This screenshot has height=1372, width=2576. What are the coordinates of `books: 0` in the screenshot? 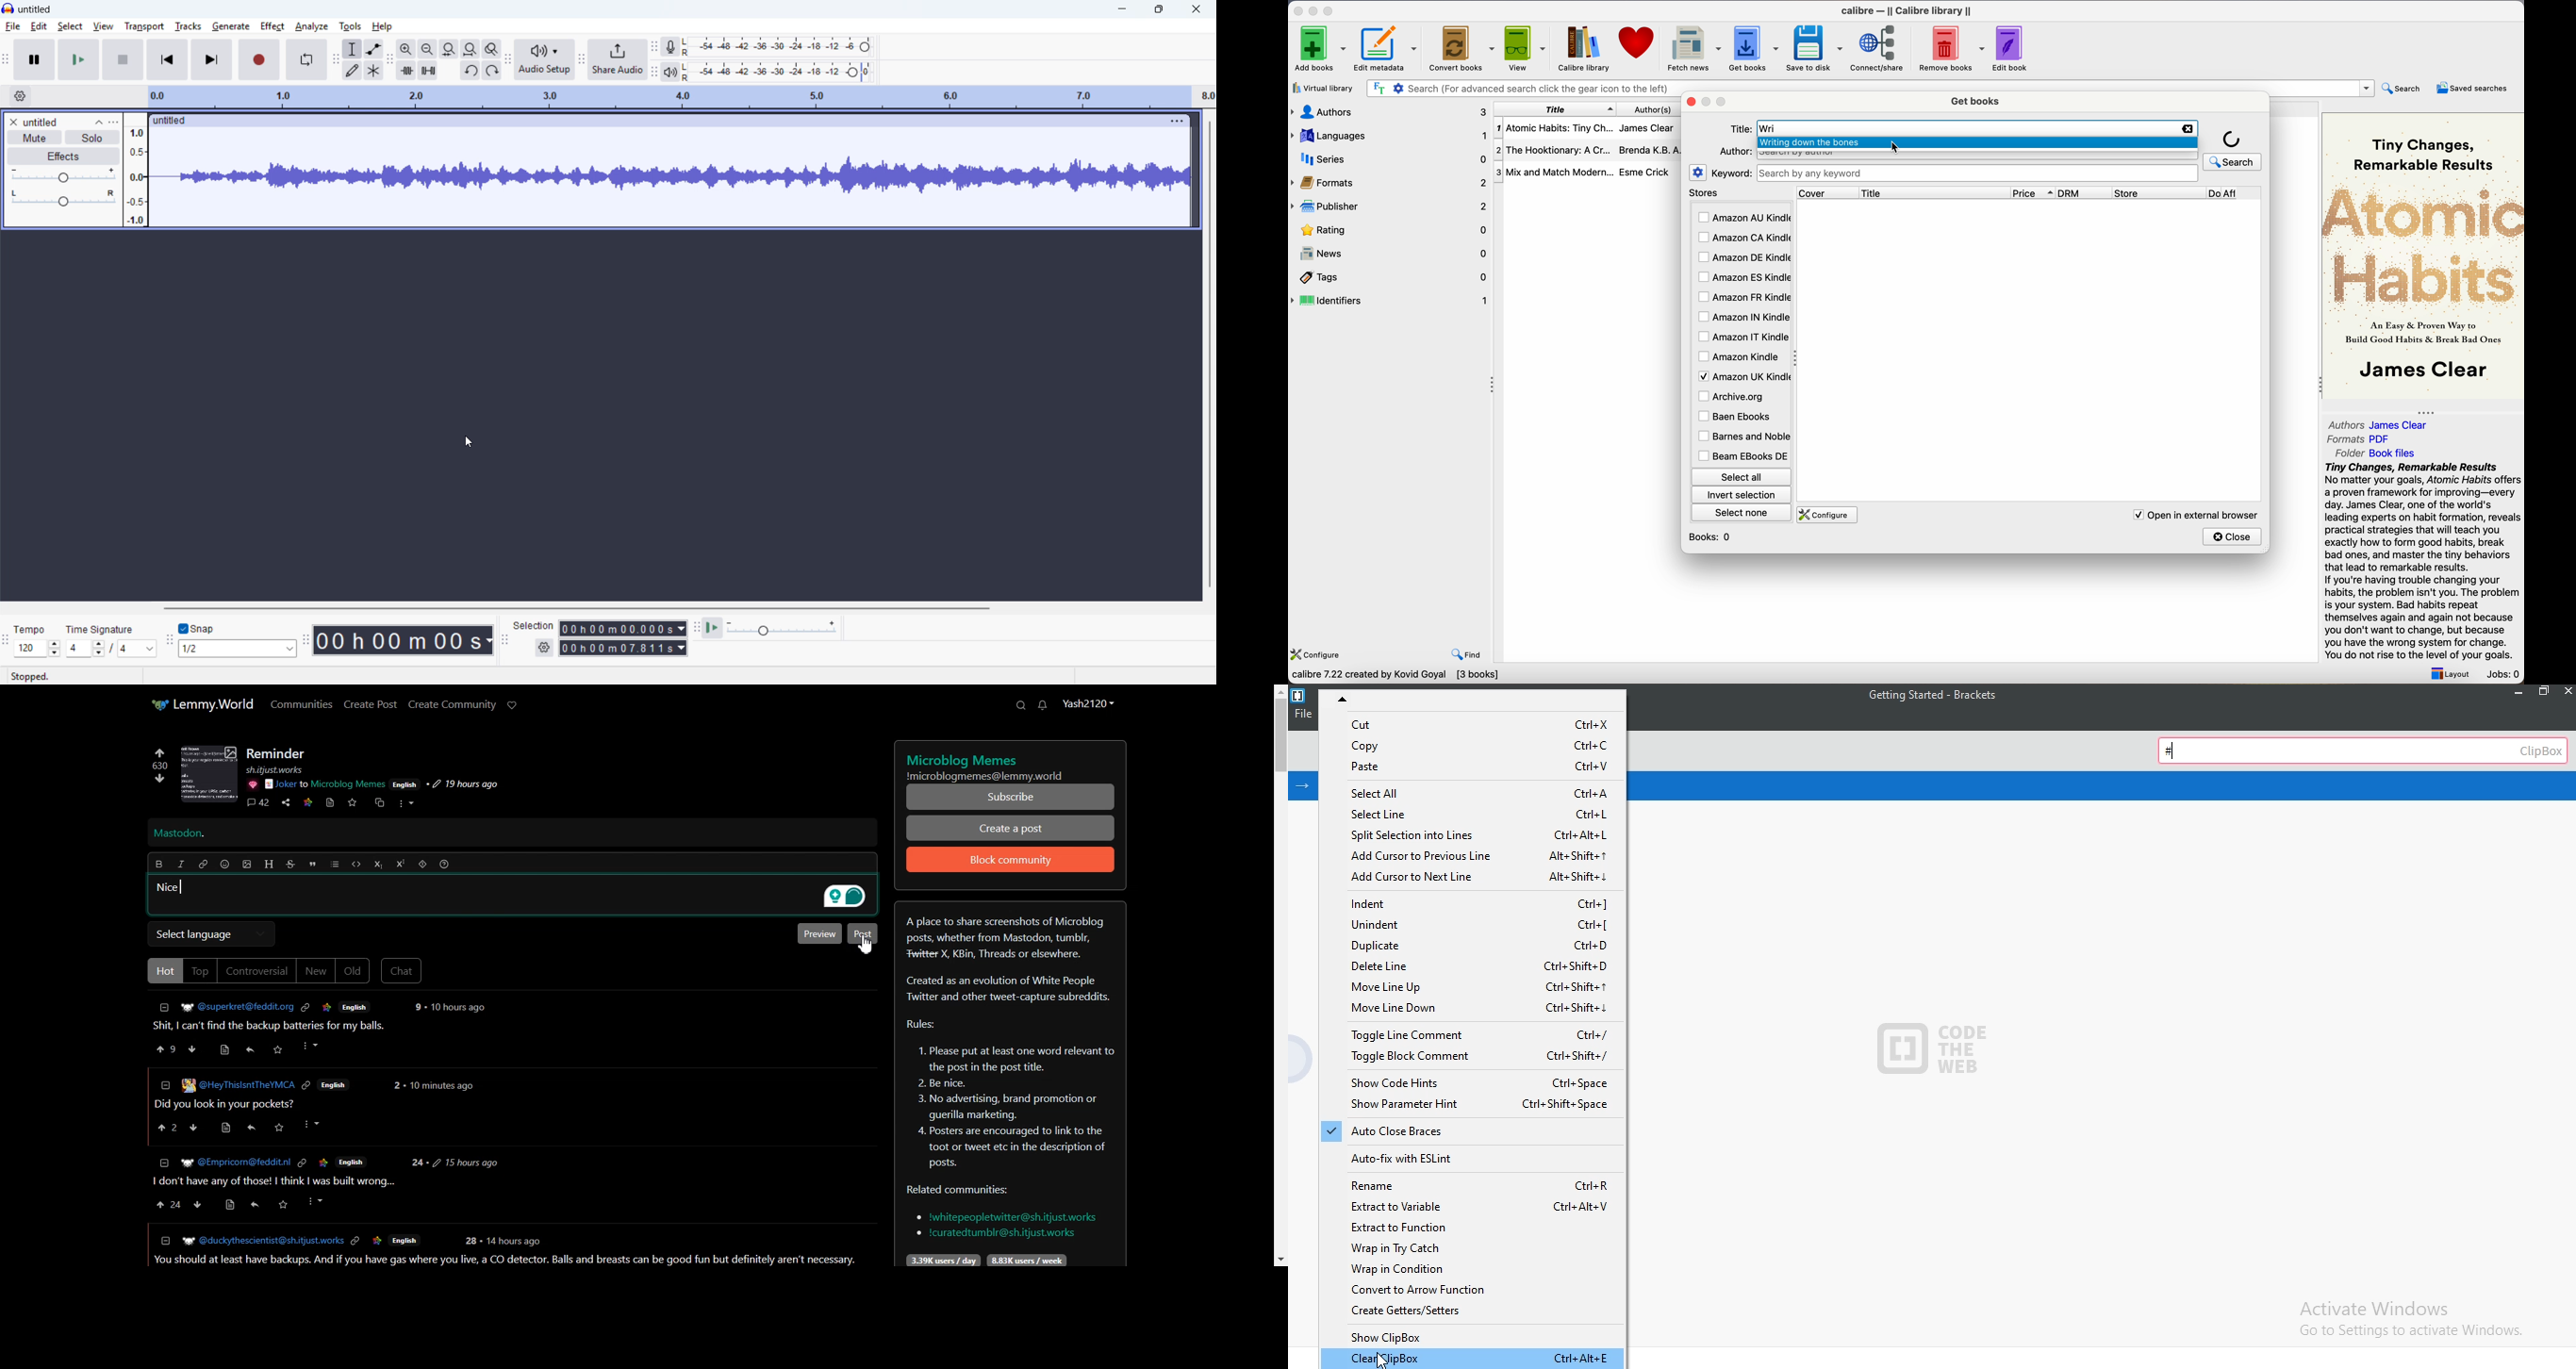 It's located at (1712, 537).